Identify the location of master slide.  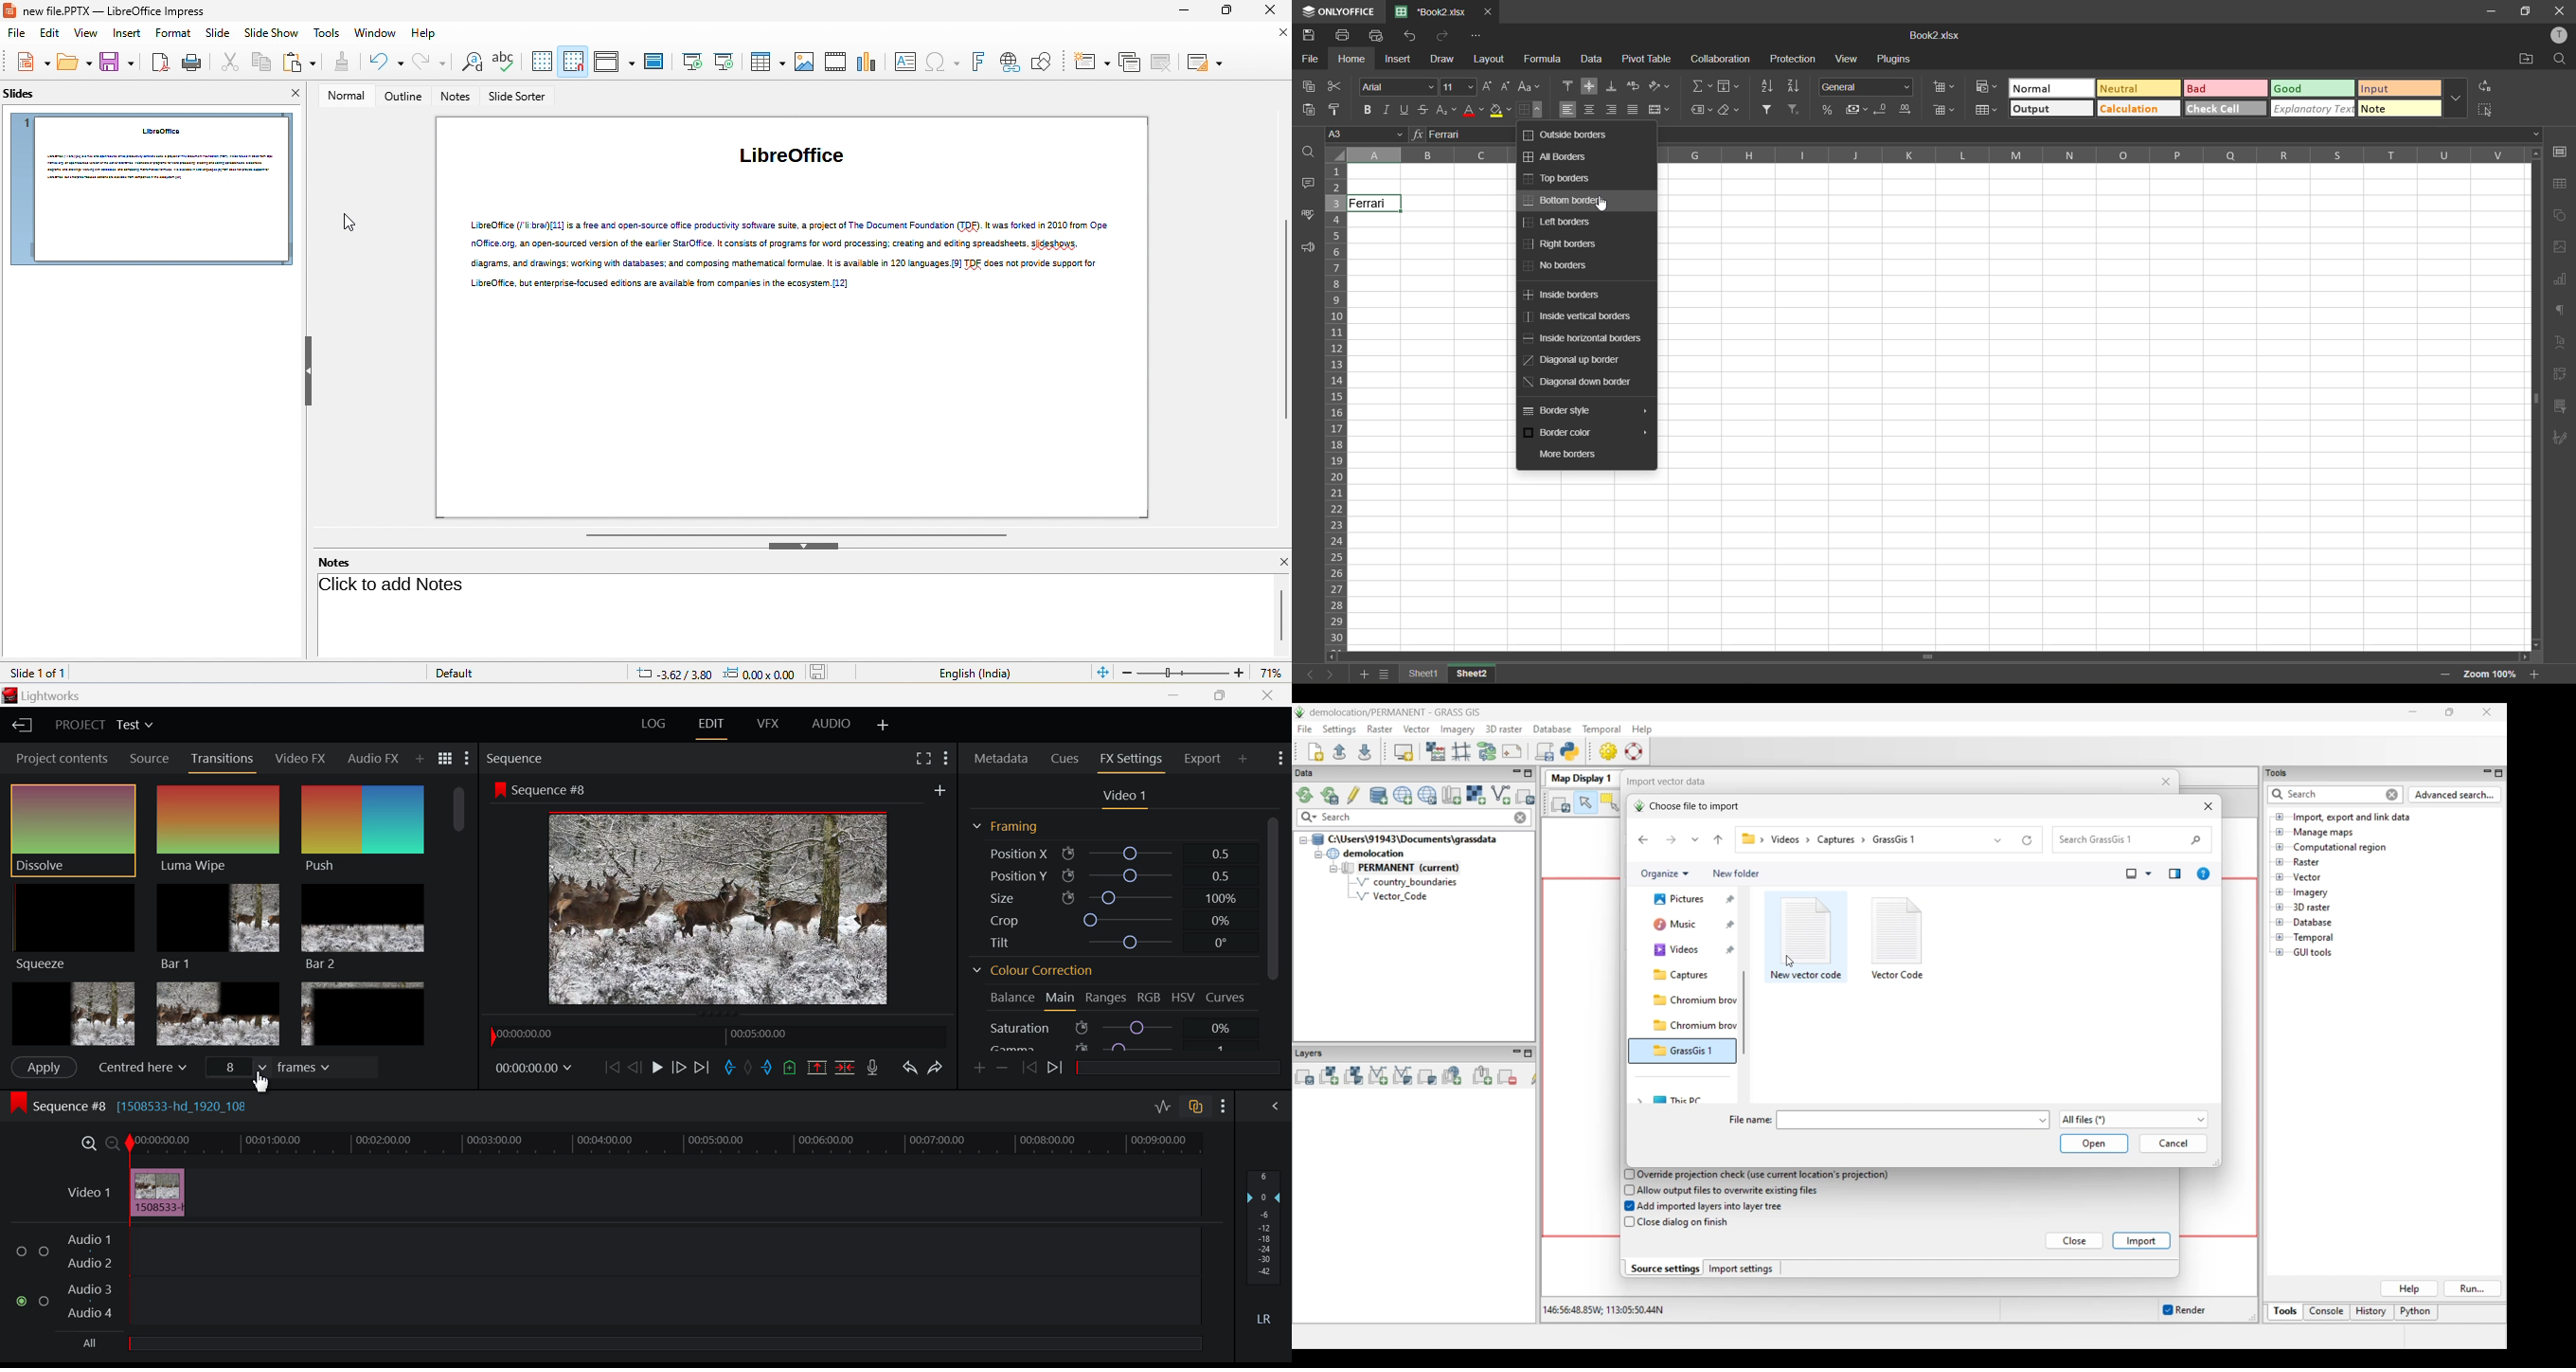
(653, 63).